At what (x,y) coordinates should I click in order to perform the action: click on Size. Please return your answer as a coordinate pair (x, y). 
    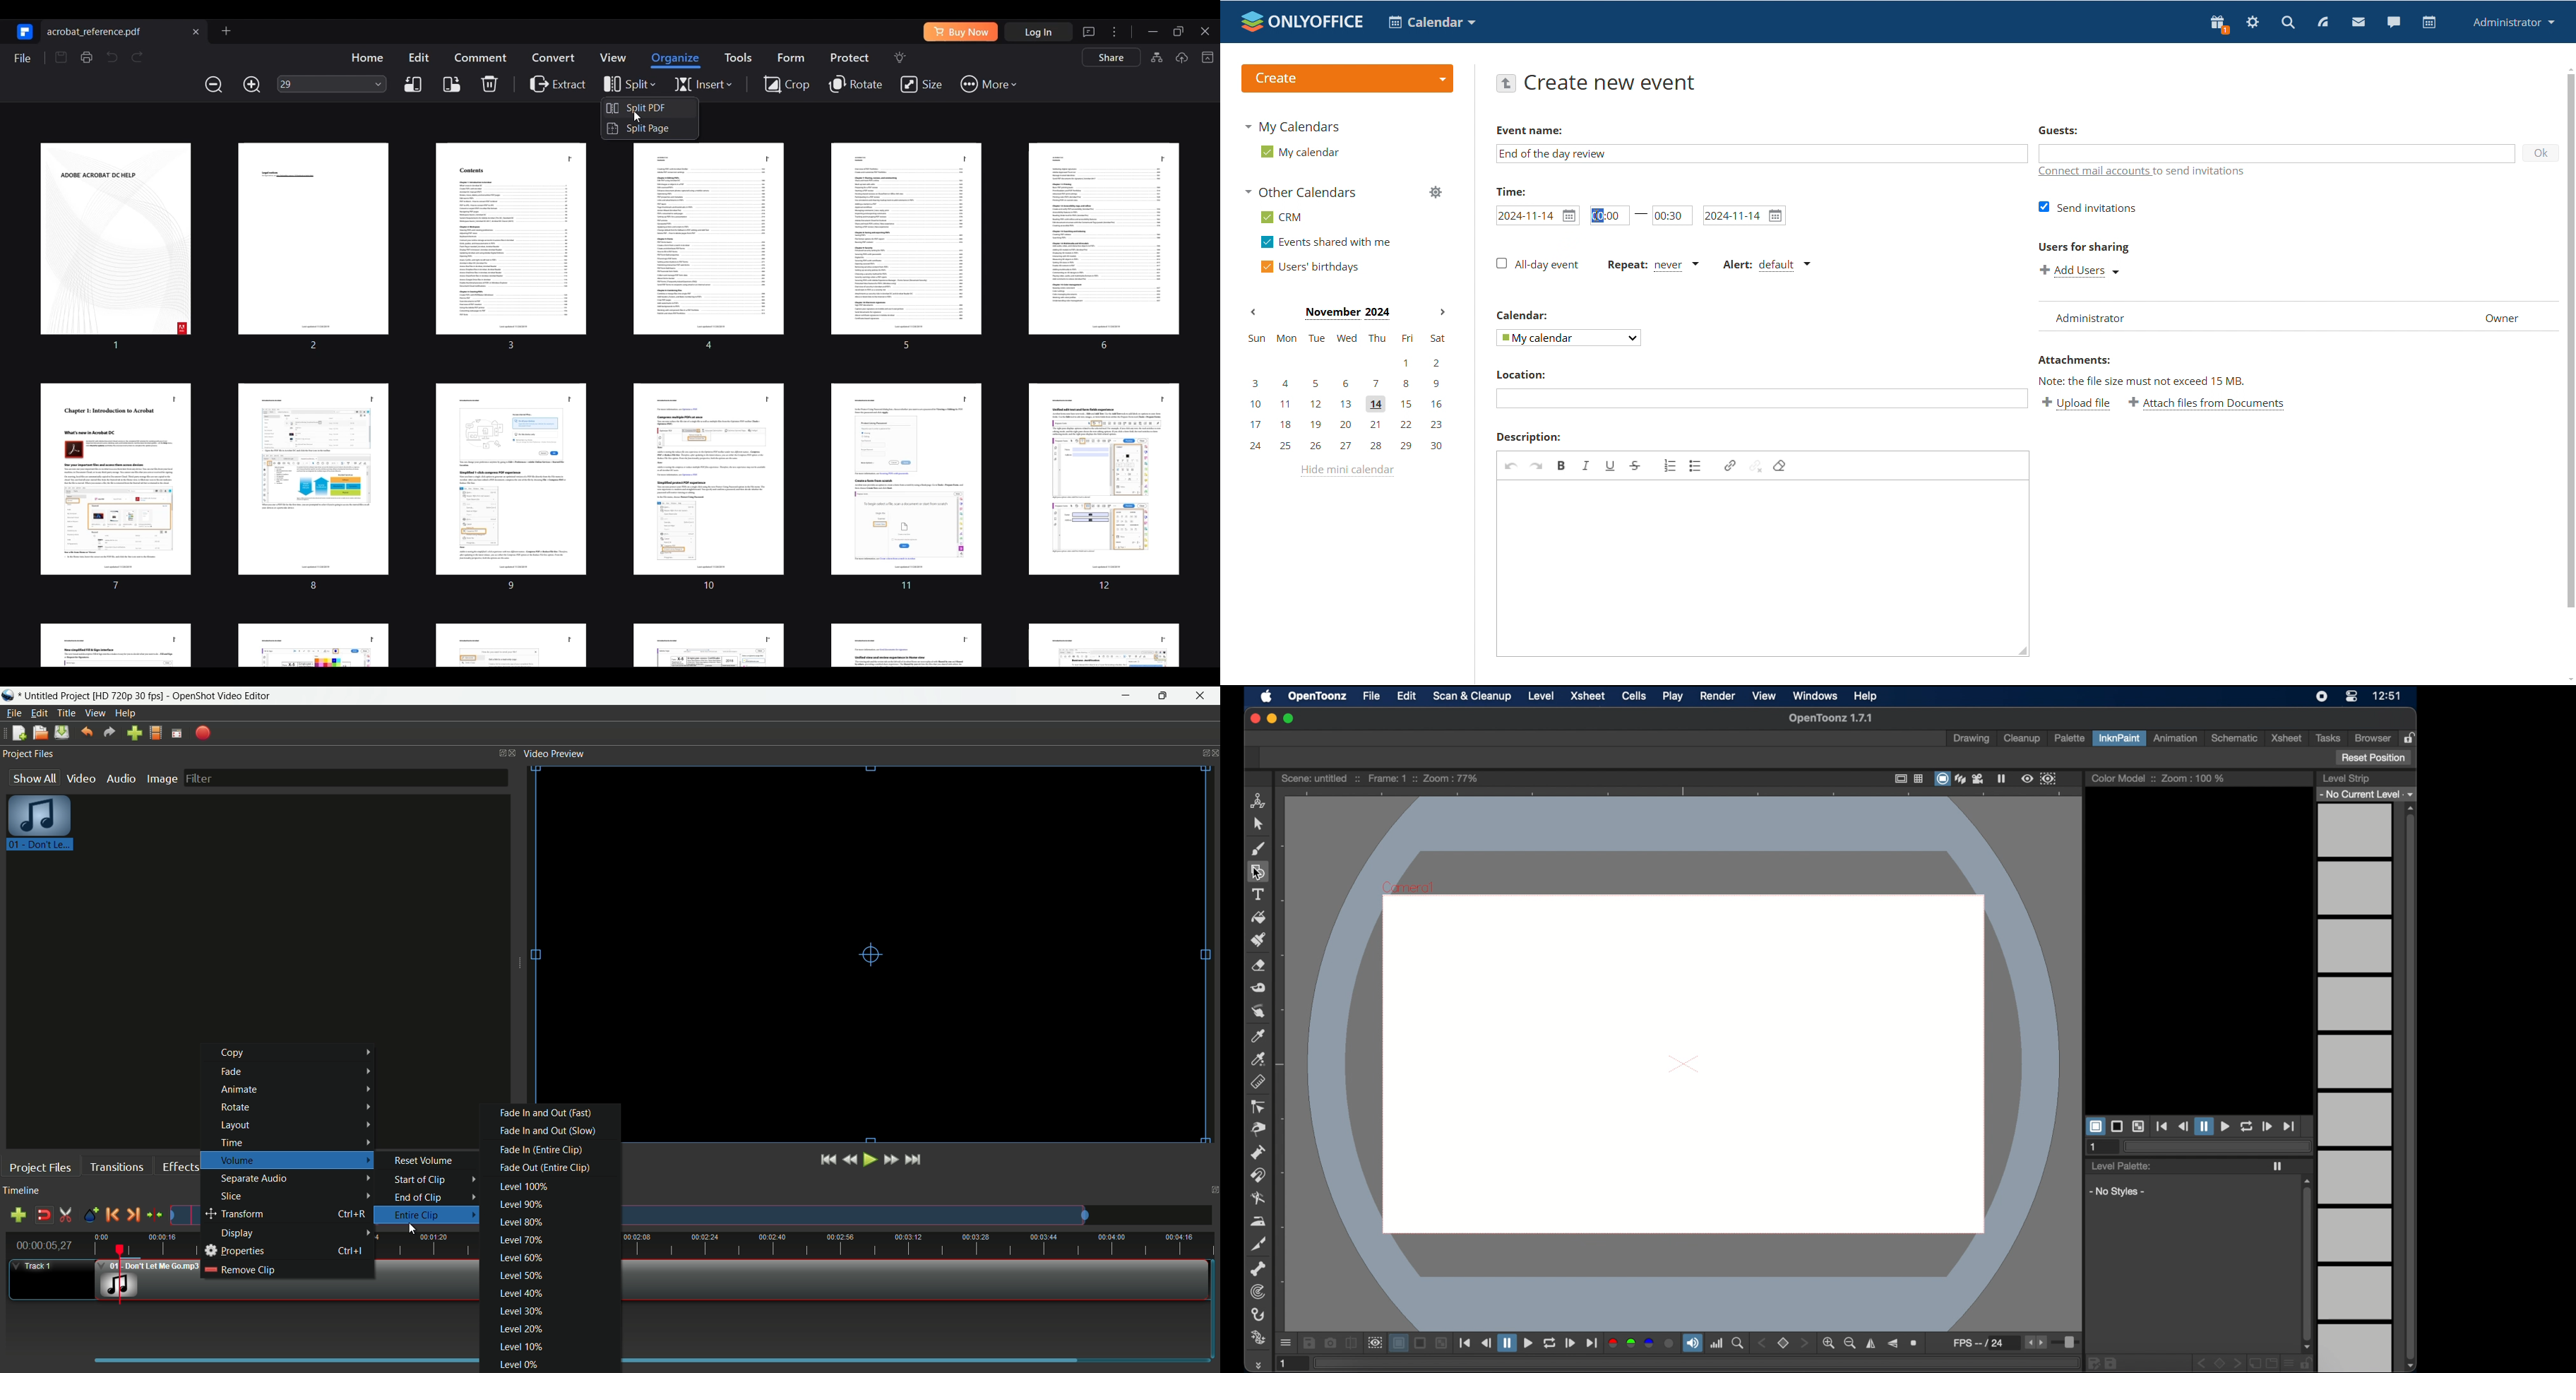
    Looking at the image, I should click on (921, 85).